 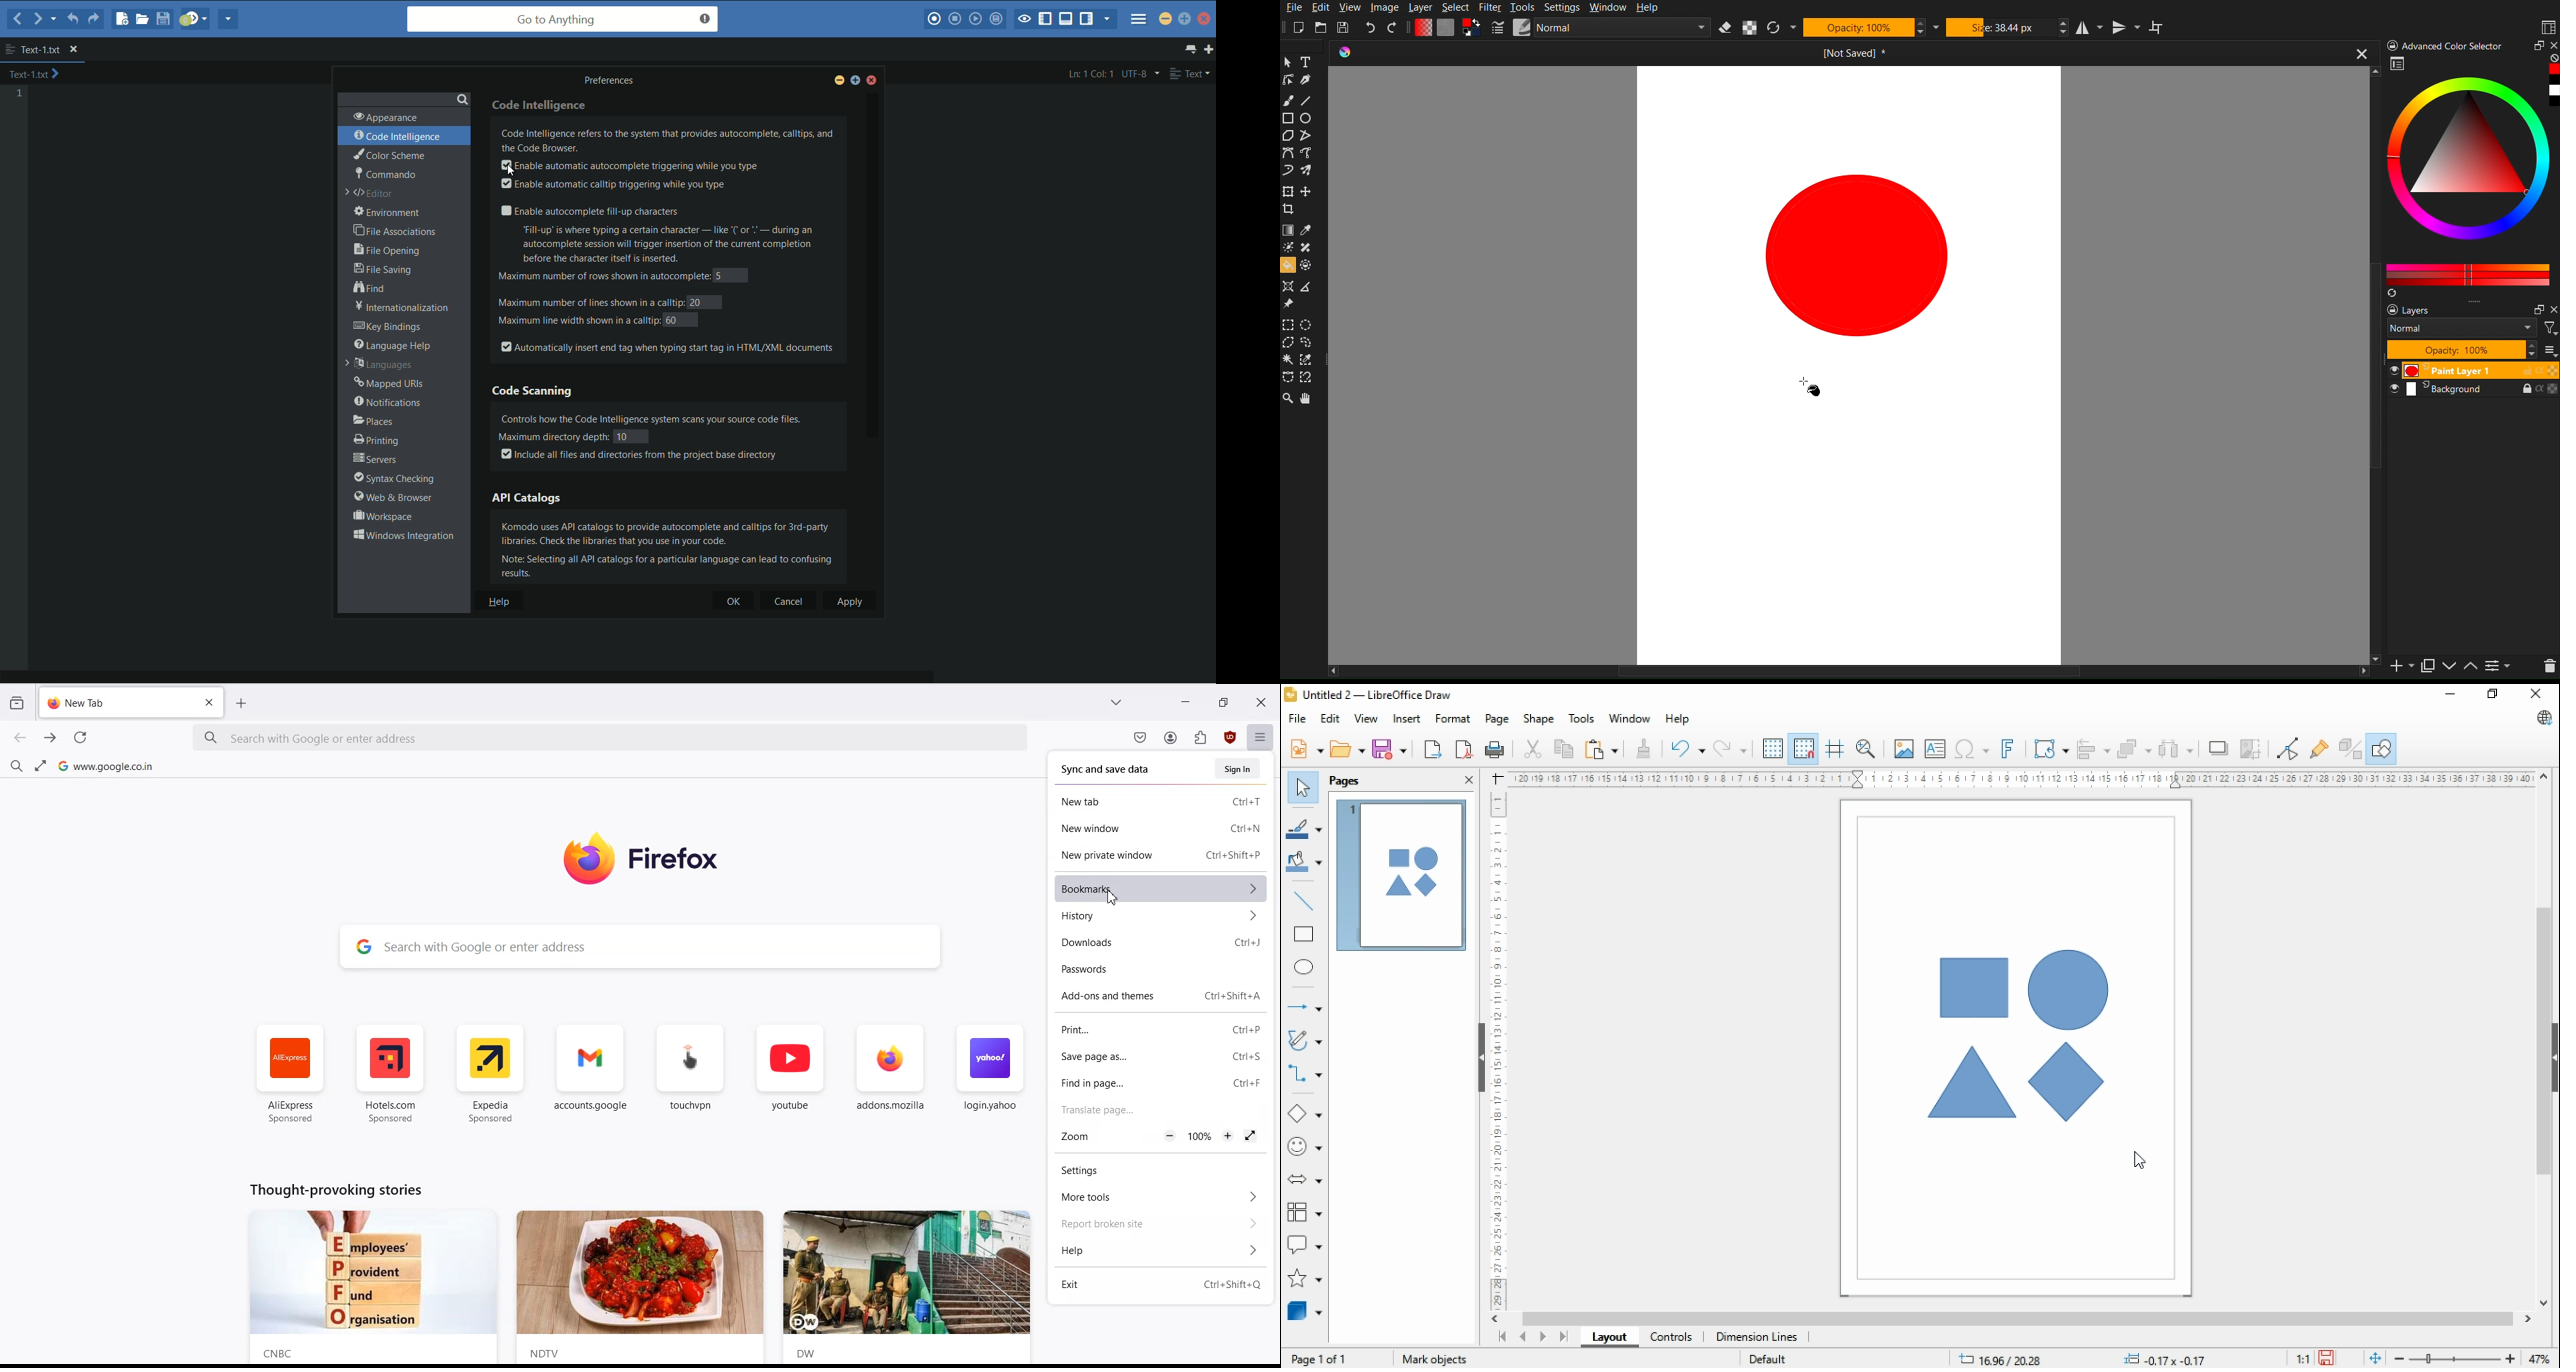 I want to click on Assistant, so click(x=1288, y=286).